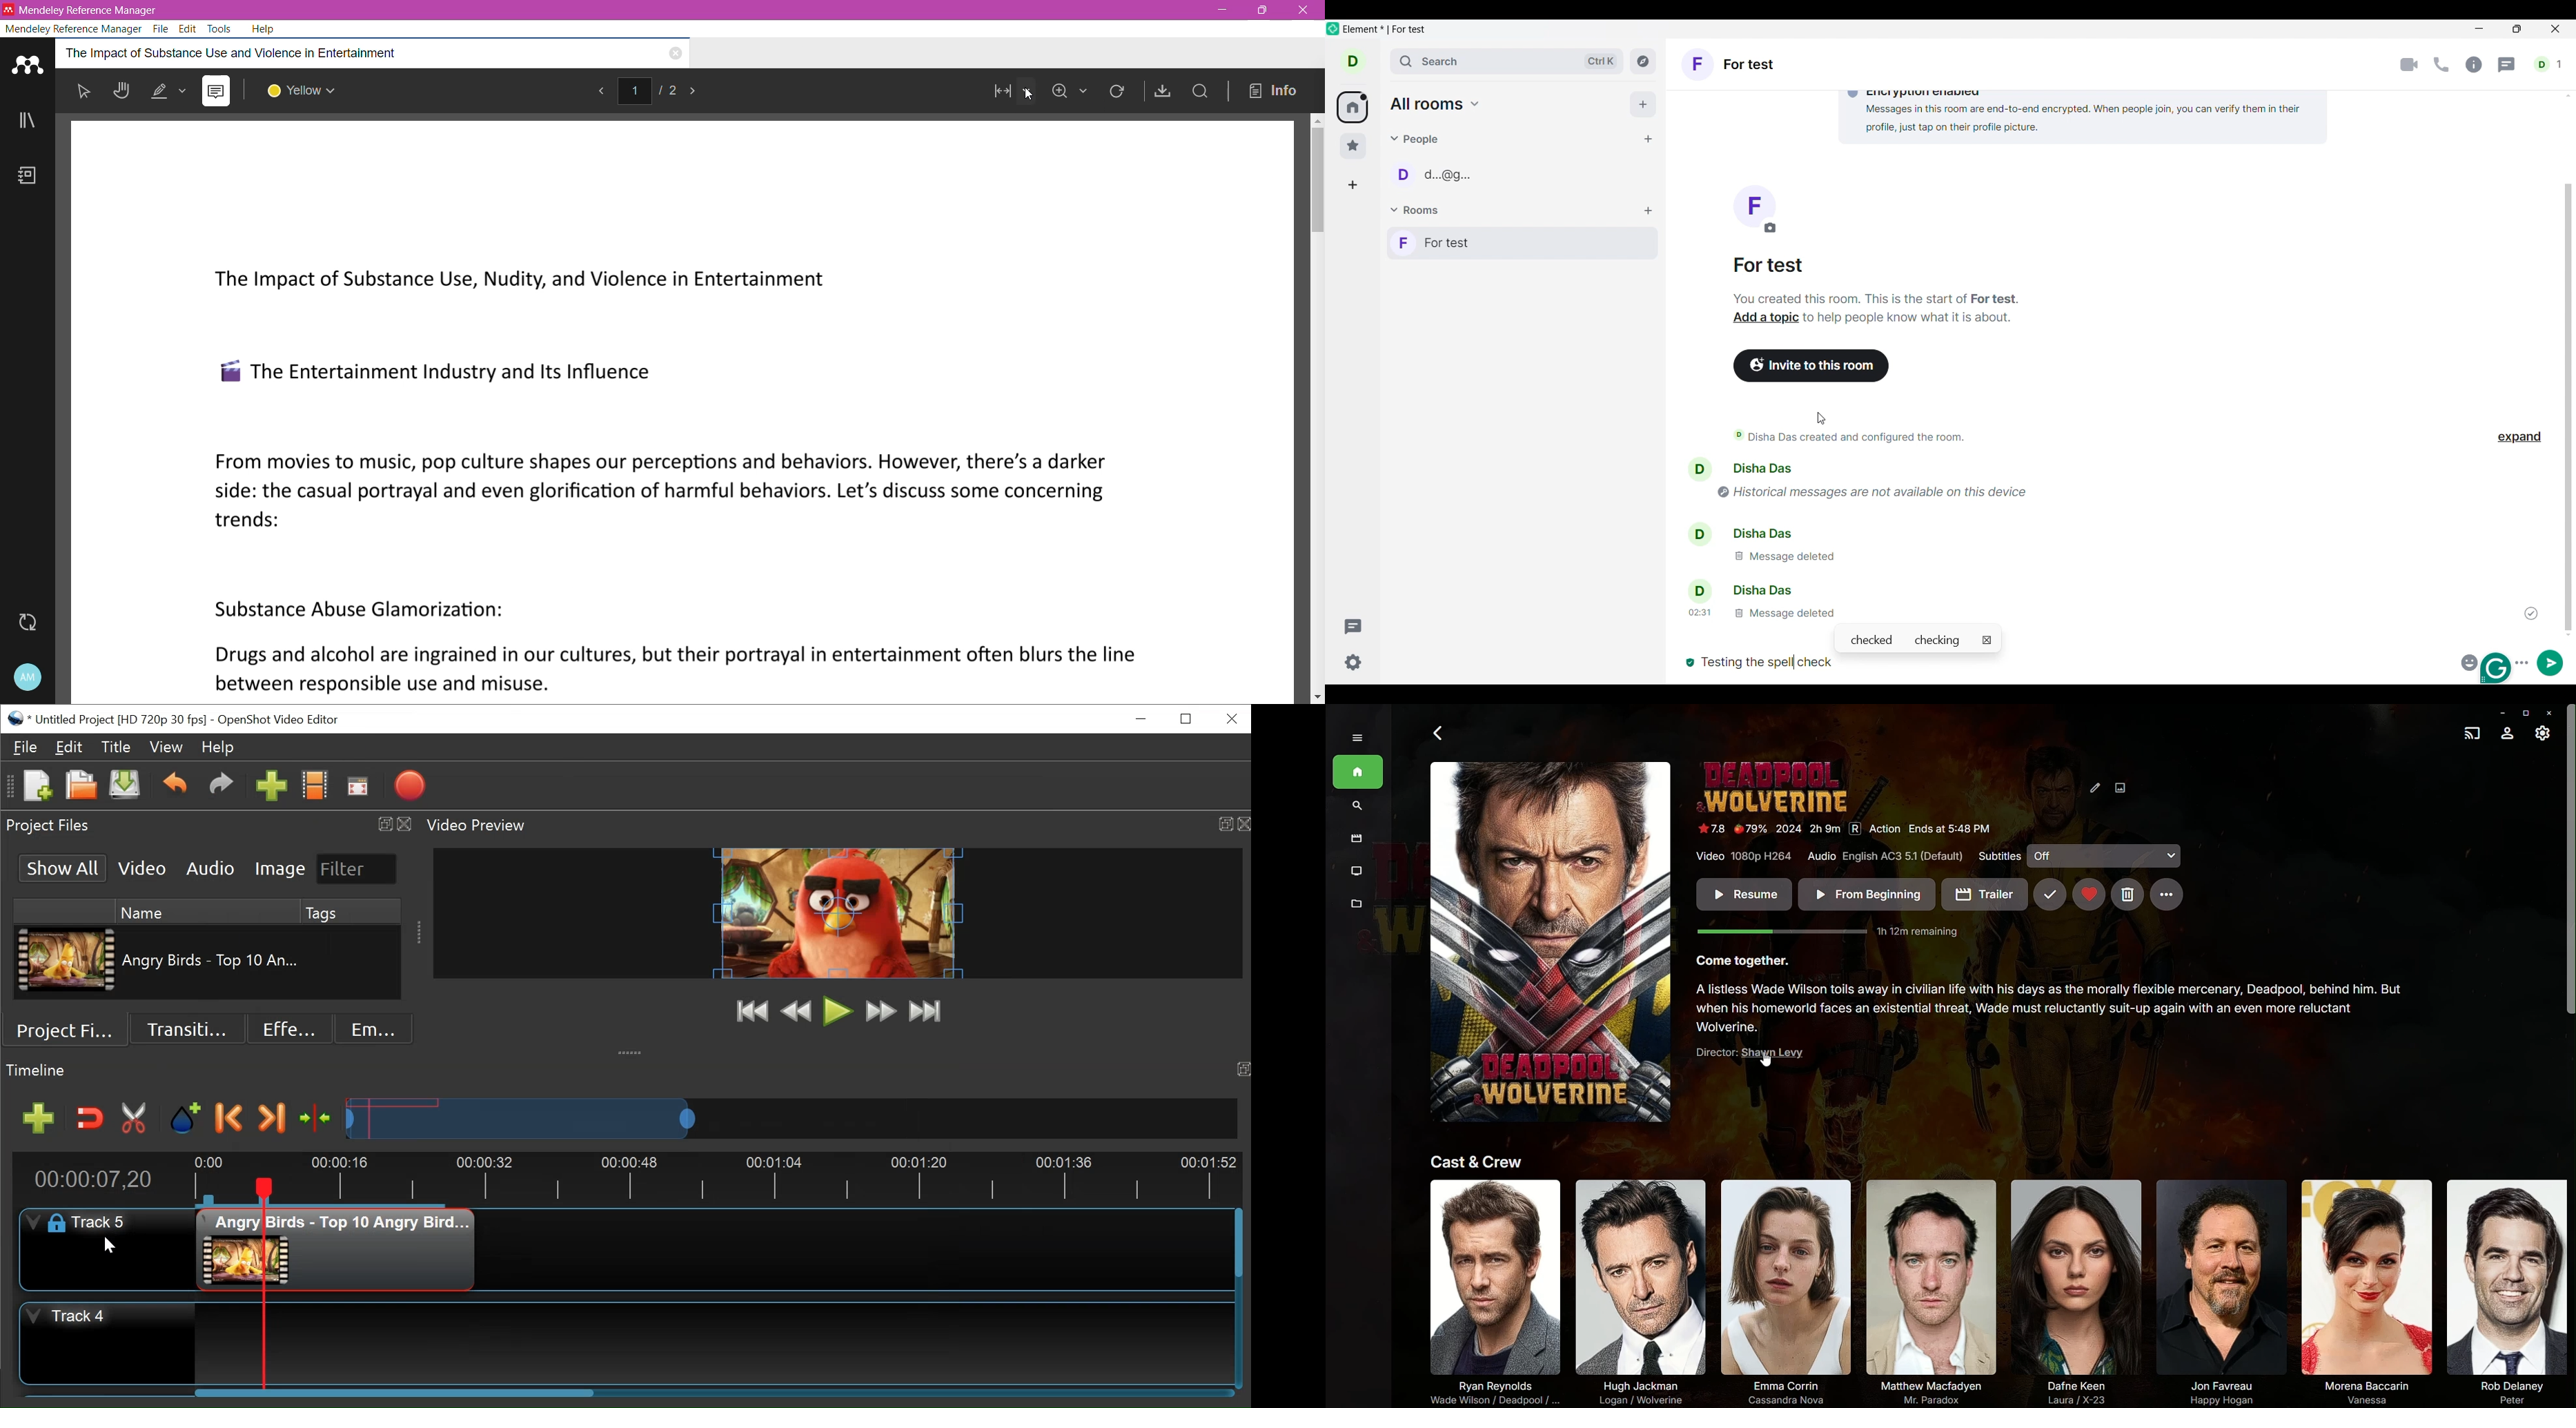 The image size is (2576, 1428). I want to click on Fullscreen, so click(356, 787).